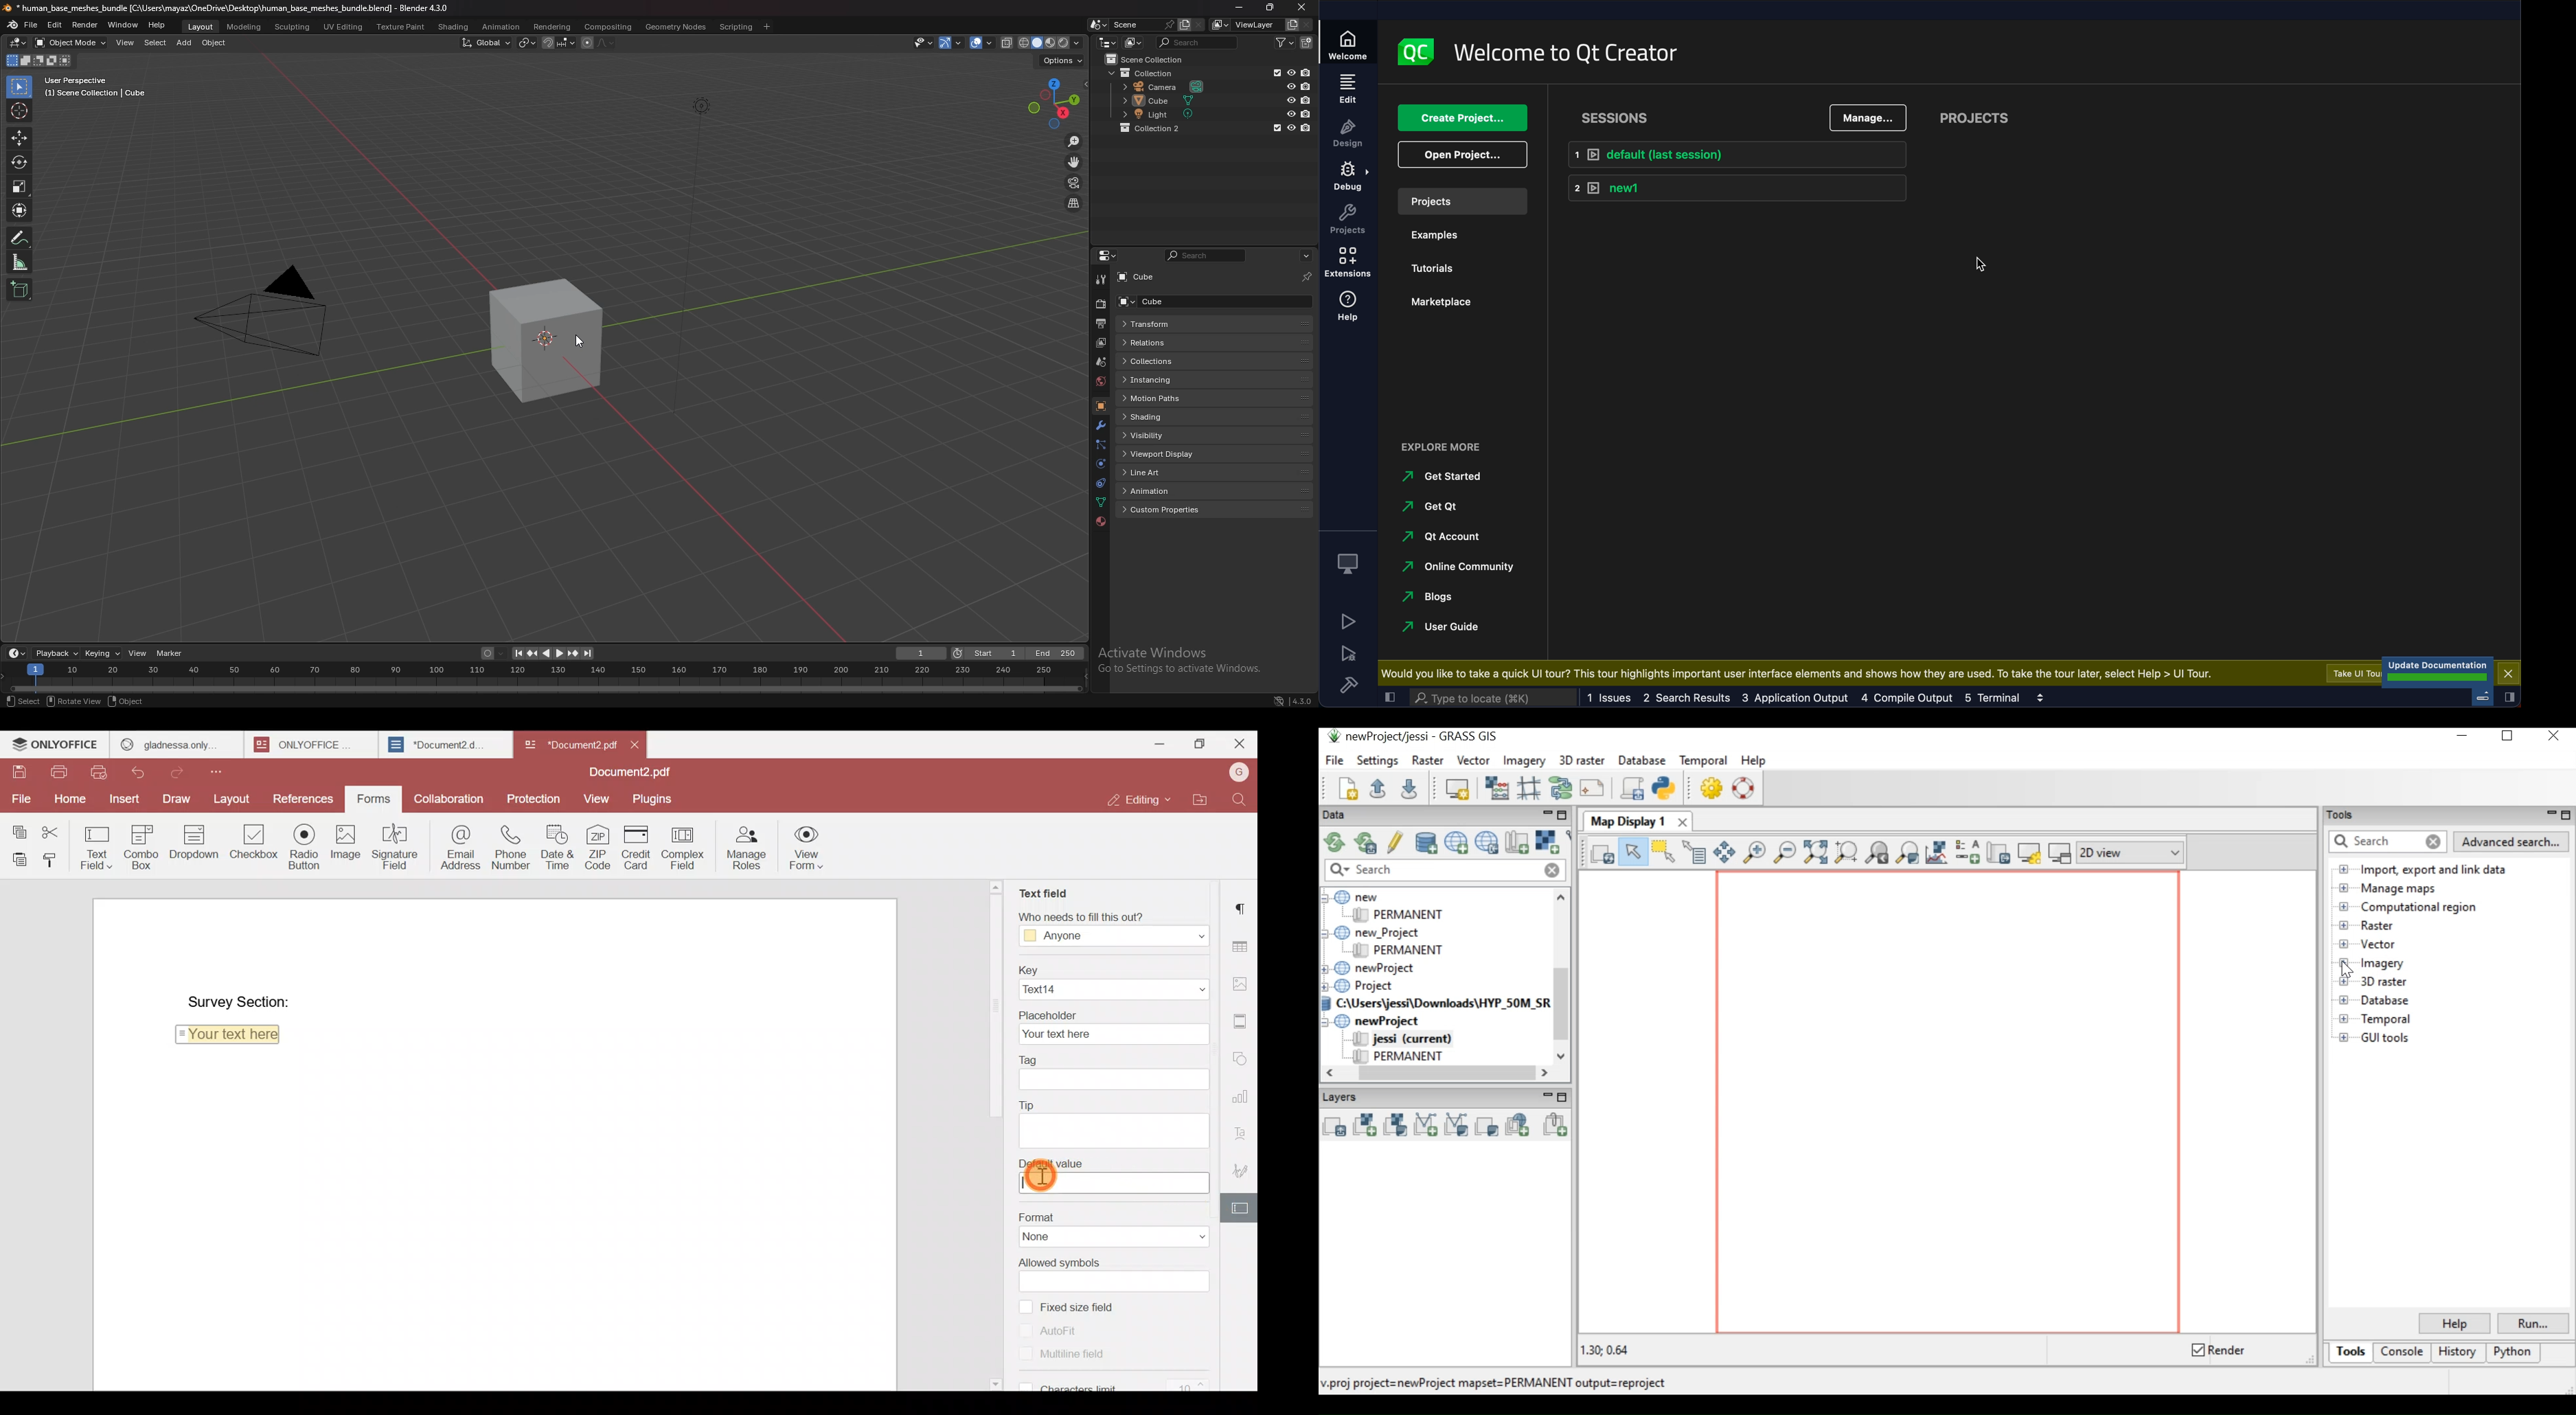 The height and width of the screenshot is (1428, 2576). What do you see at coordinates (804, 847) in the screenshot?
I see `View form` at bounding box center [804, 847].